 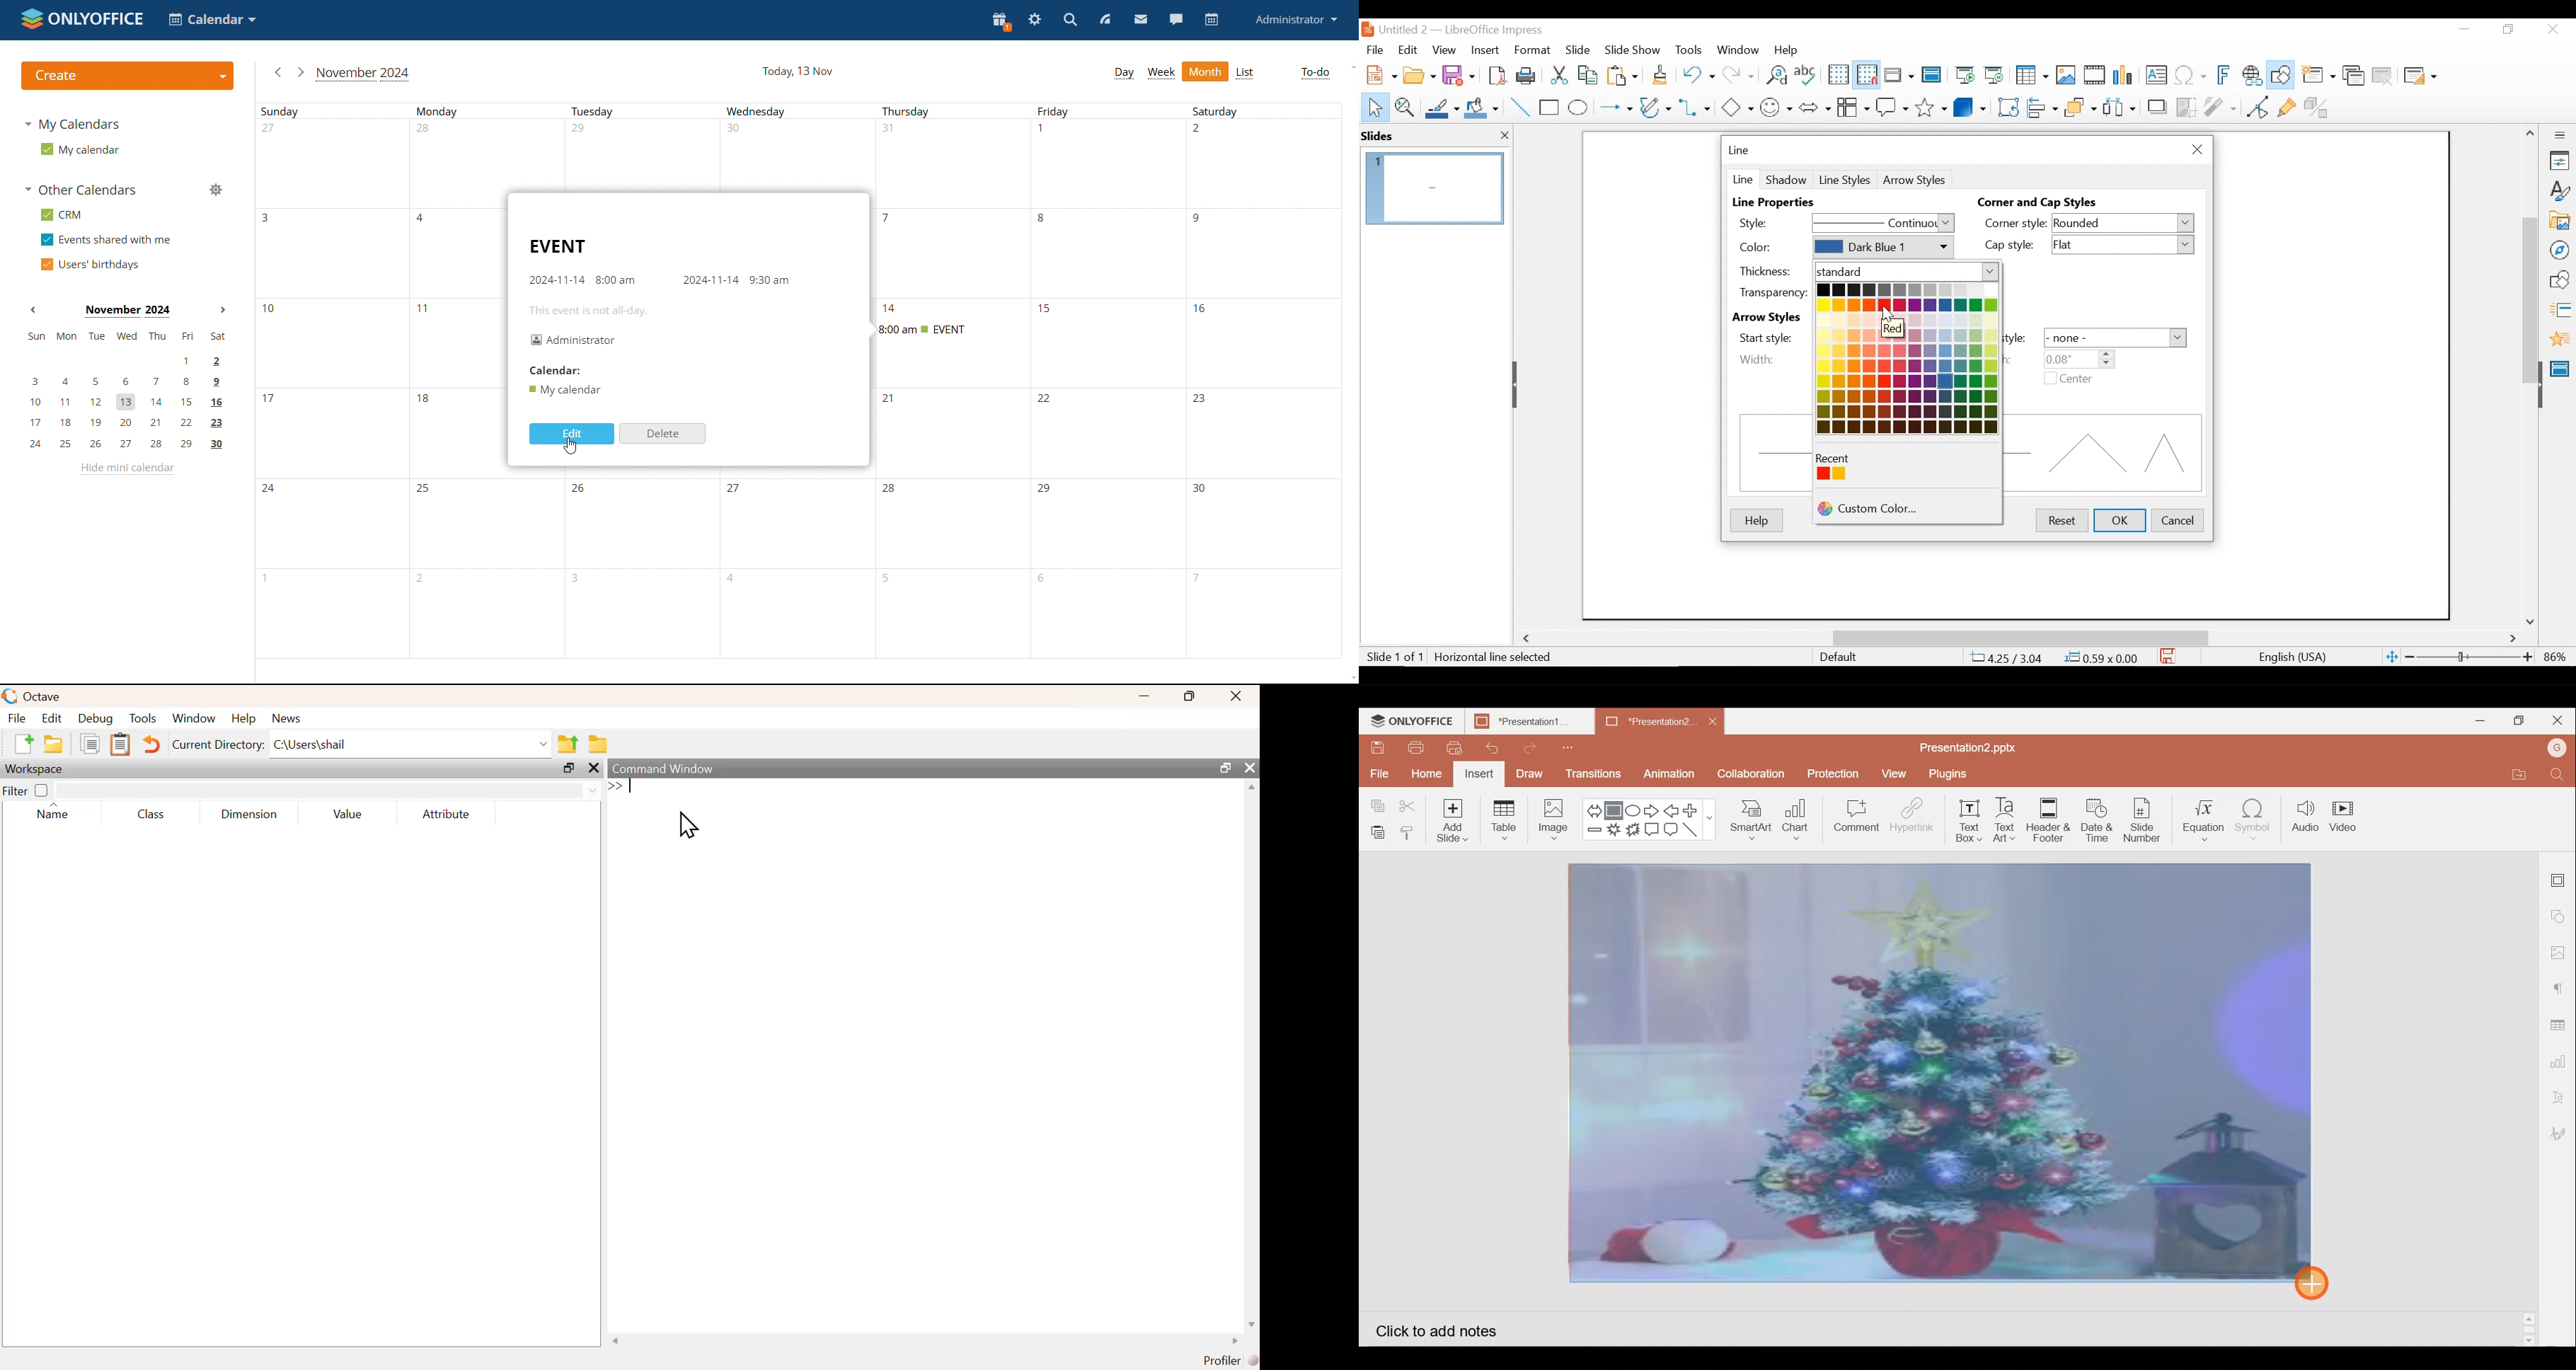 What do you see at coordinates (2561, 192) in the screenshot?
I see `Styles` at bounding box center [2561, 192].